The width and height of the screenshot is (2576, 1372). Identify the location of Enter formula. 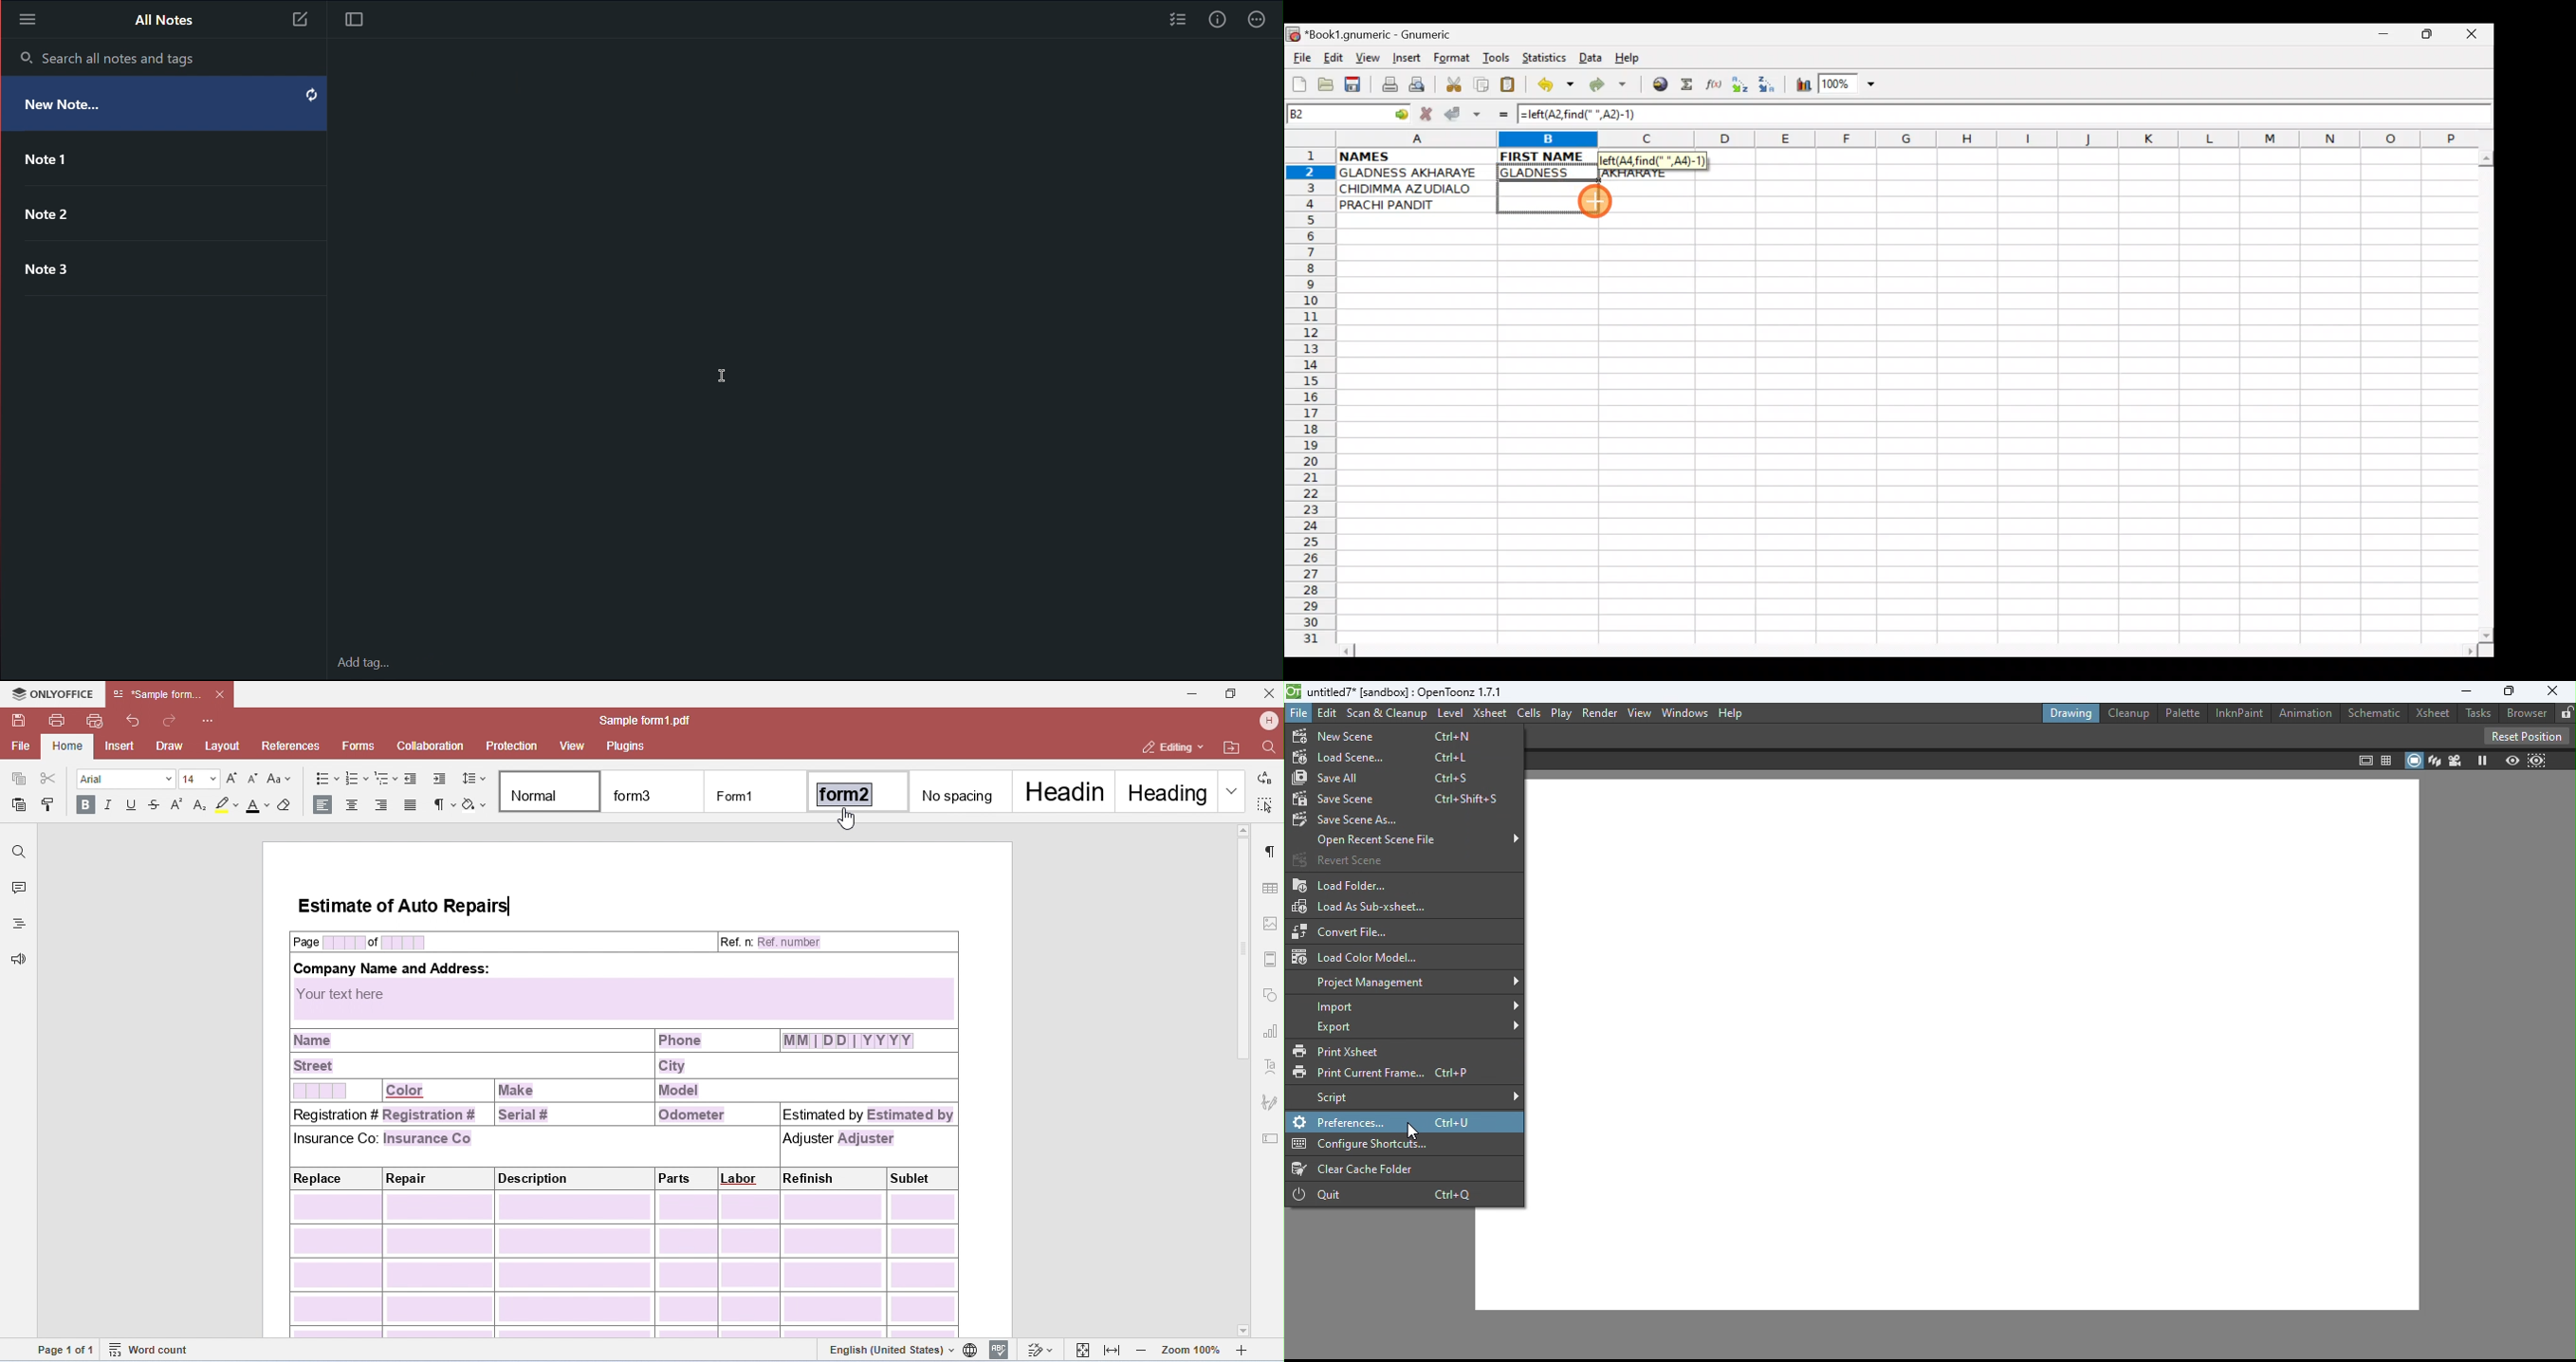
(1497, 114).